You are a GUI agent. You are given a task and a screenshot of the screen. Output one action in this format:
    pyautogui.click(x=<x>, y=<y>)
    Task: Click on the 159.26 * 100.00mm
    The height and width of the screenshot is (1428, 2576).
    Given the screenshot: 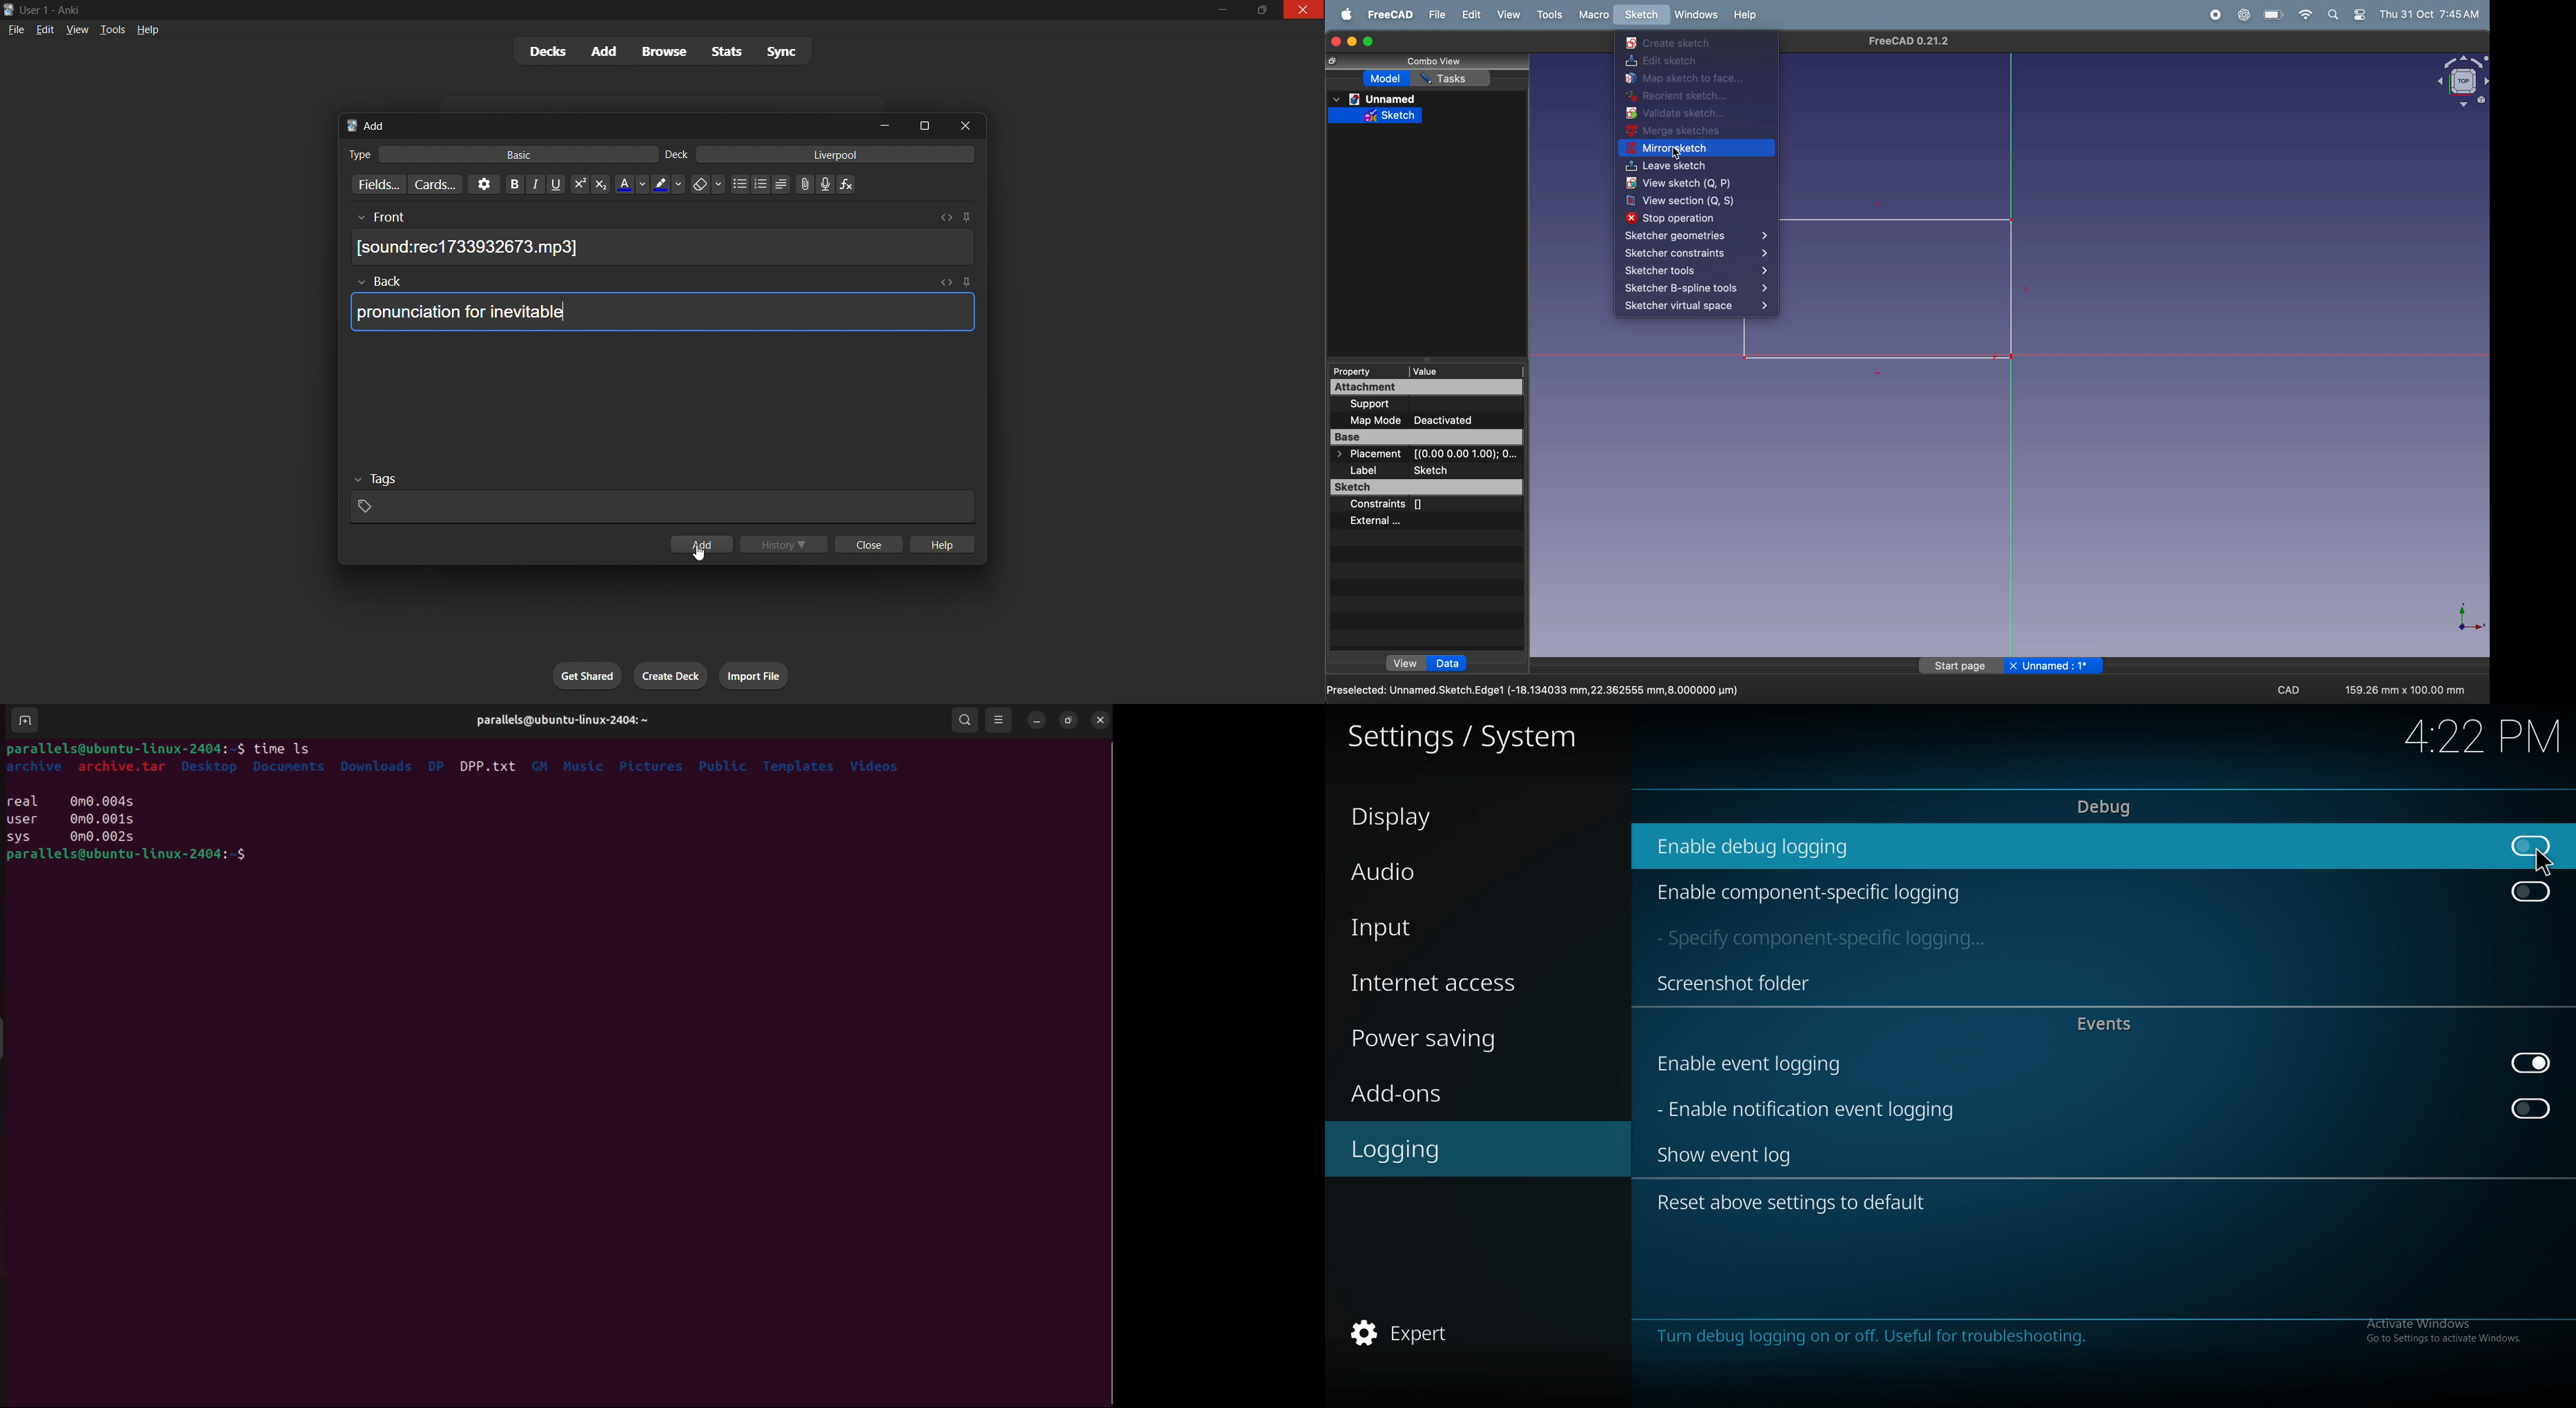 What is the action you would take?
    pyautogui.click(x=2408, y=686)
    